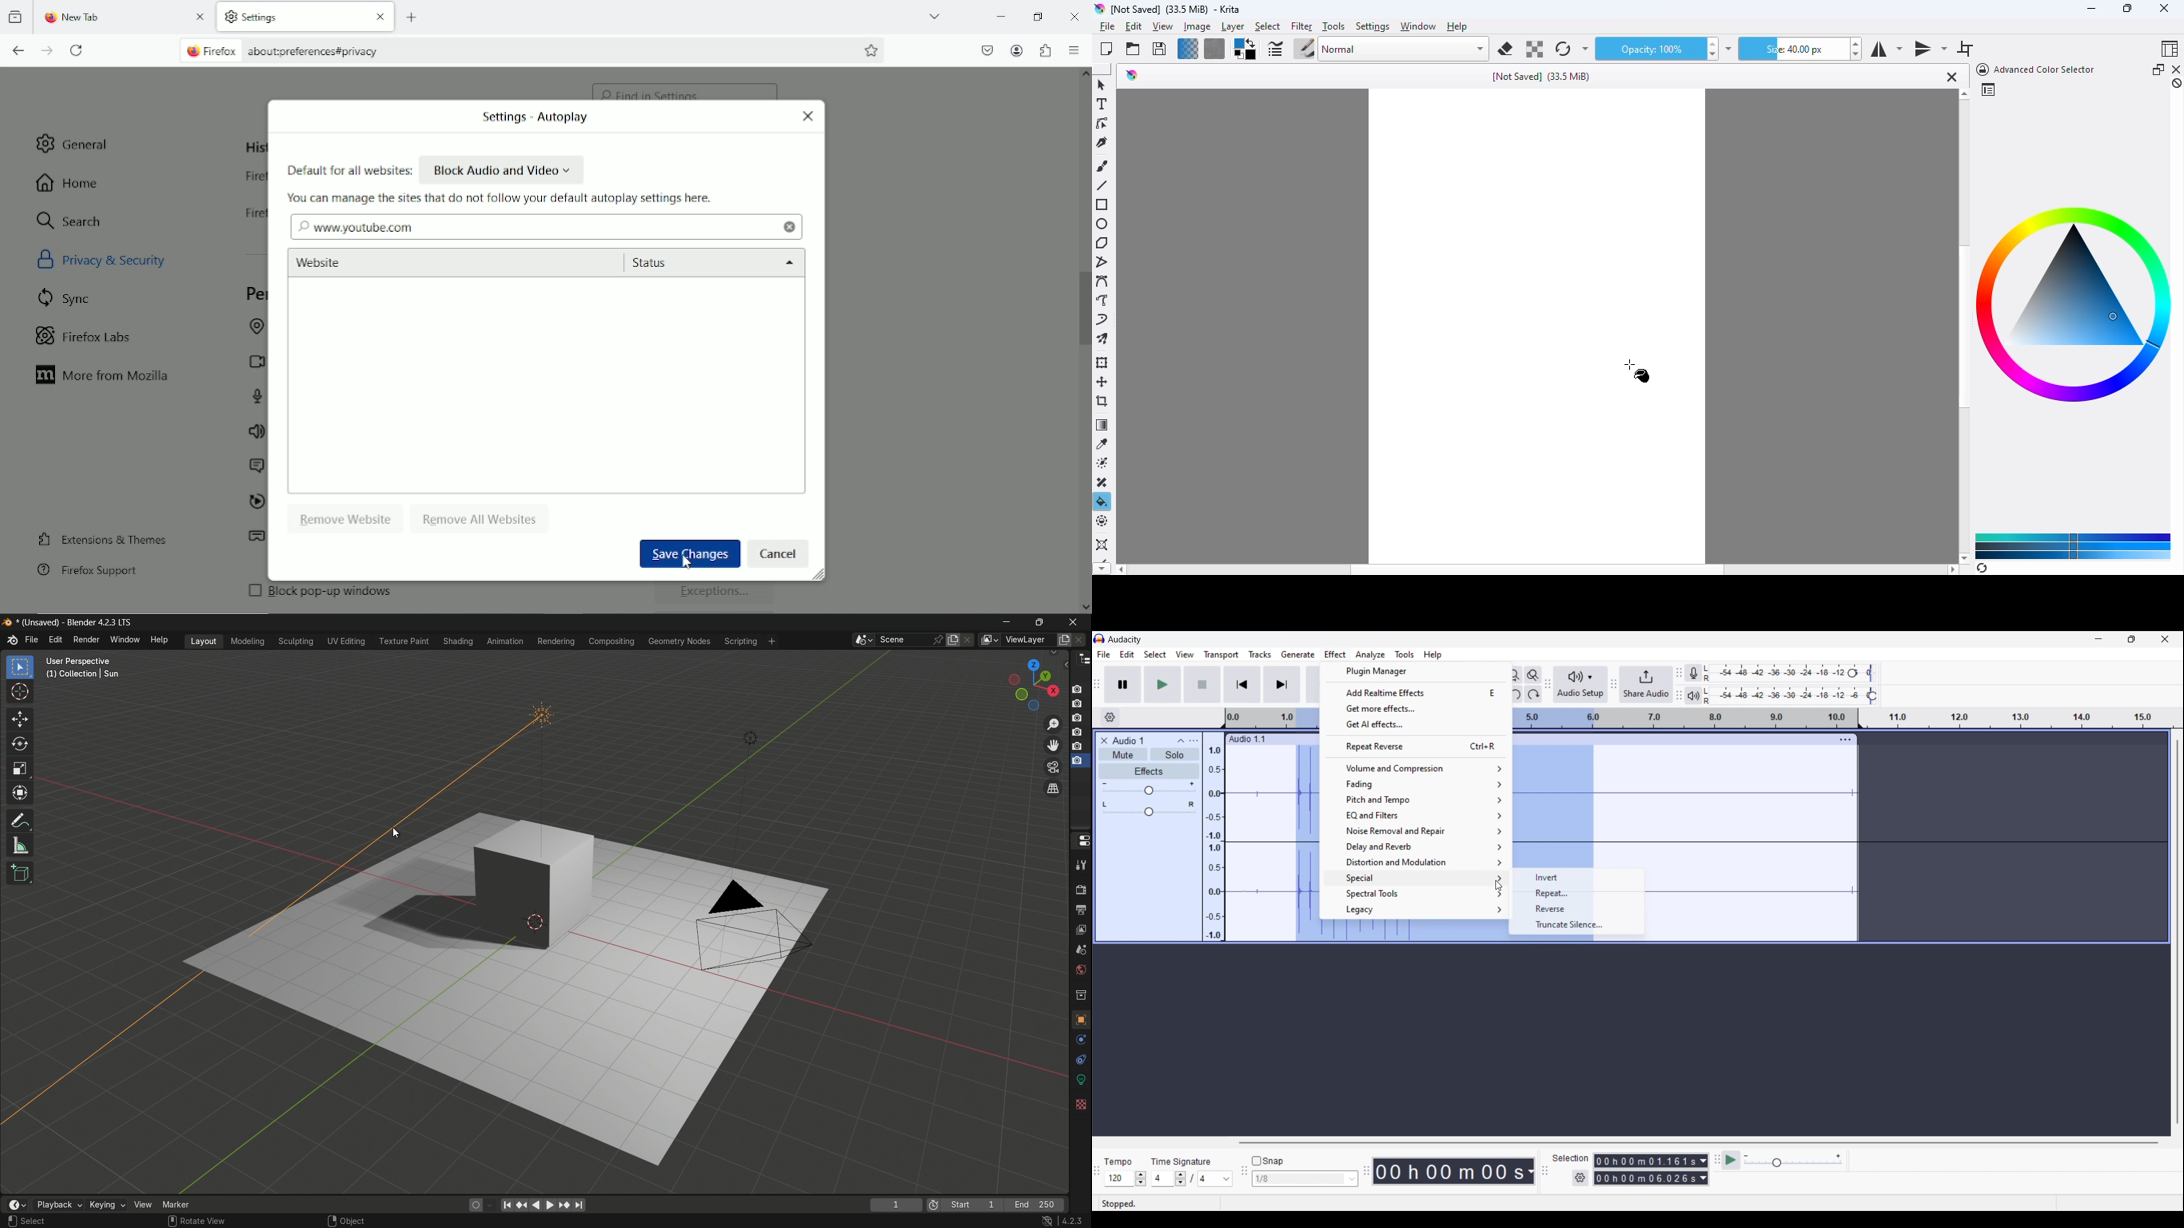 Image resolution: width=2184 pixels, height=1232 pixels. I want to click on default for all website, so click(349, 171).